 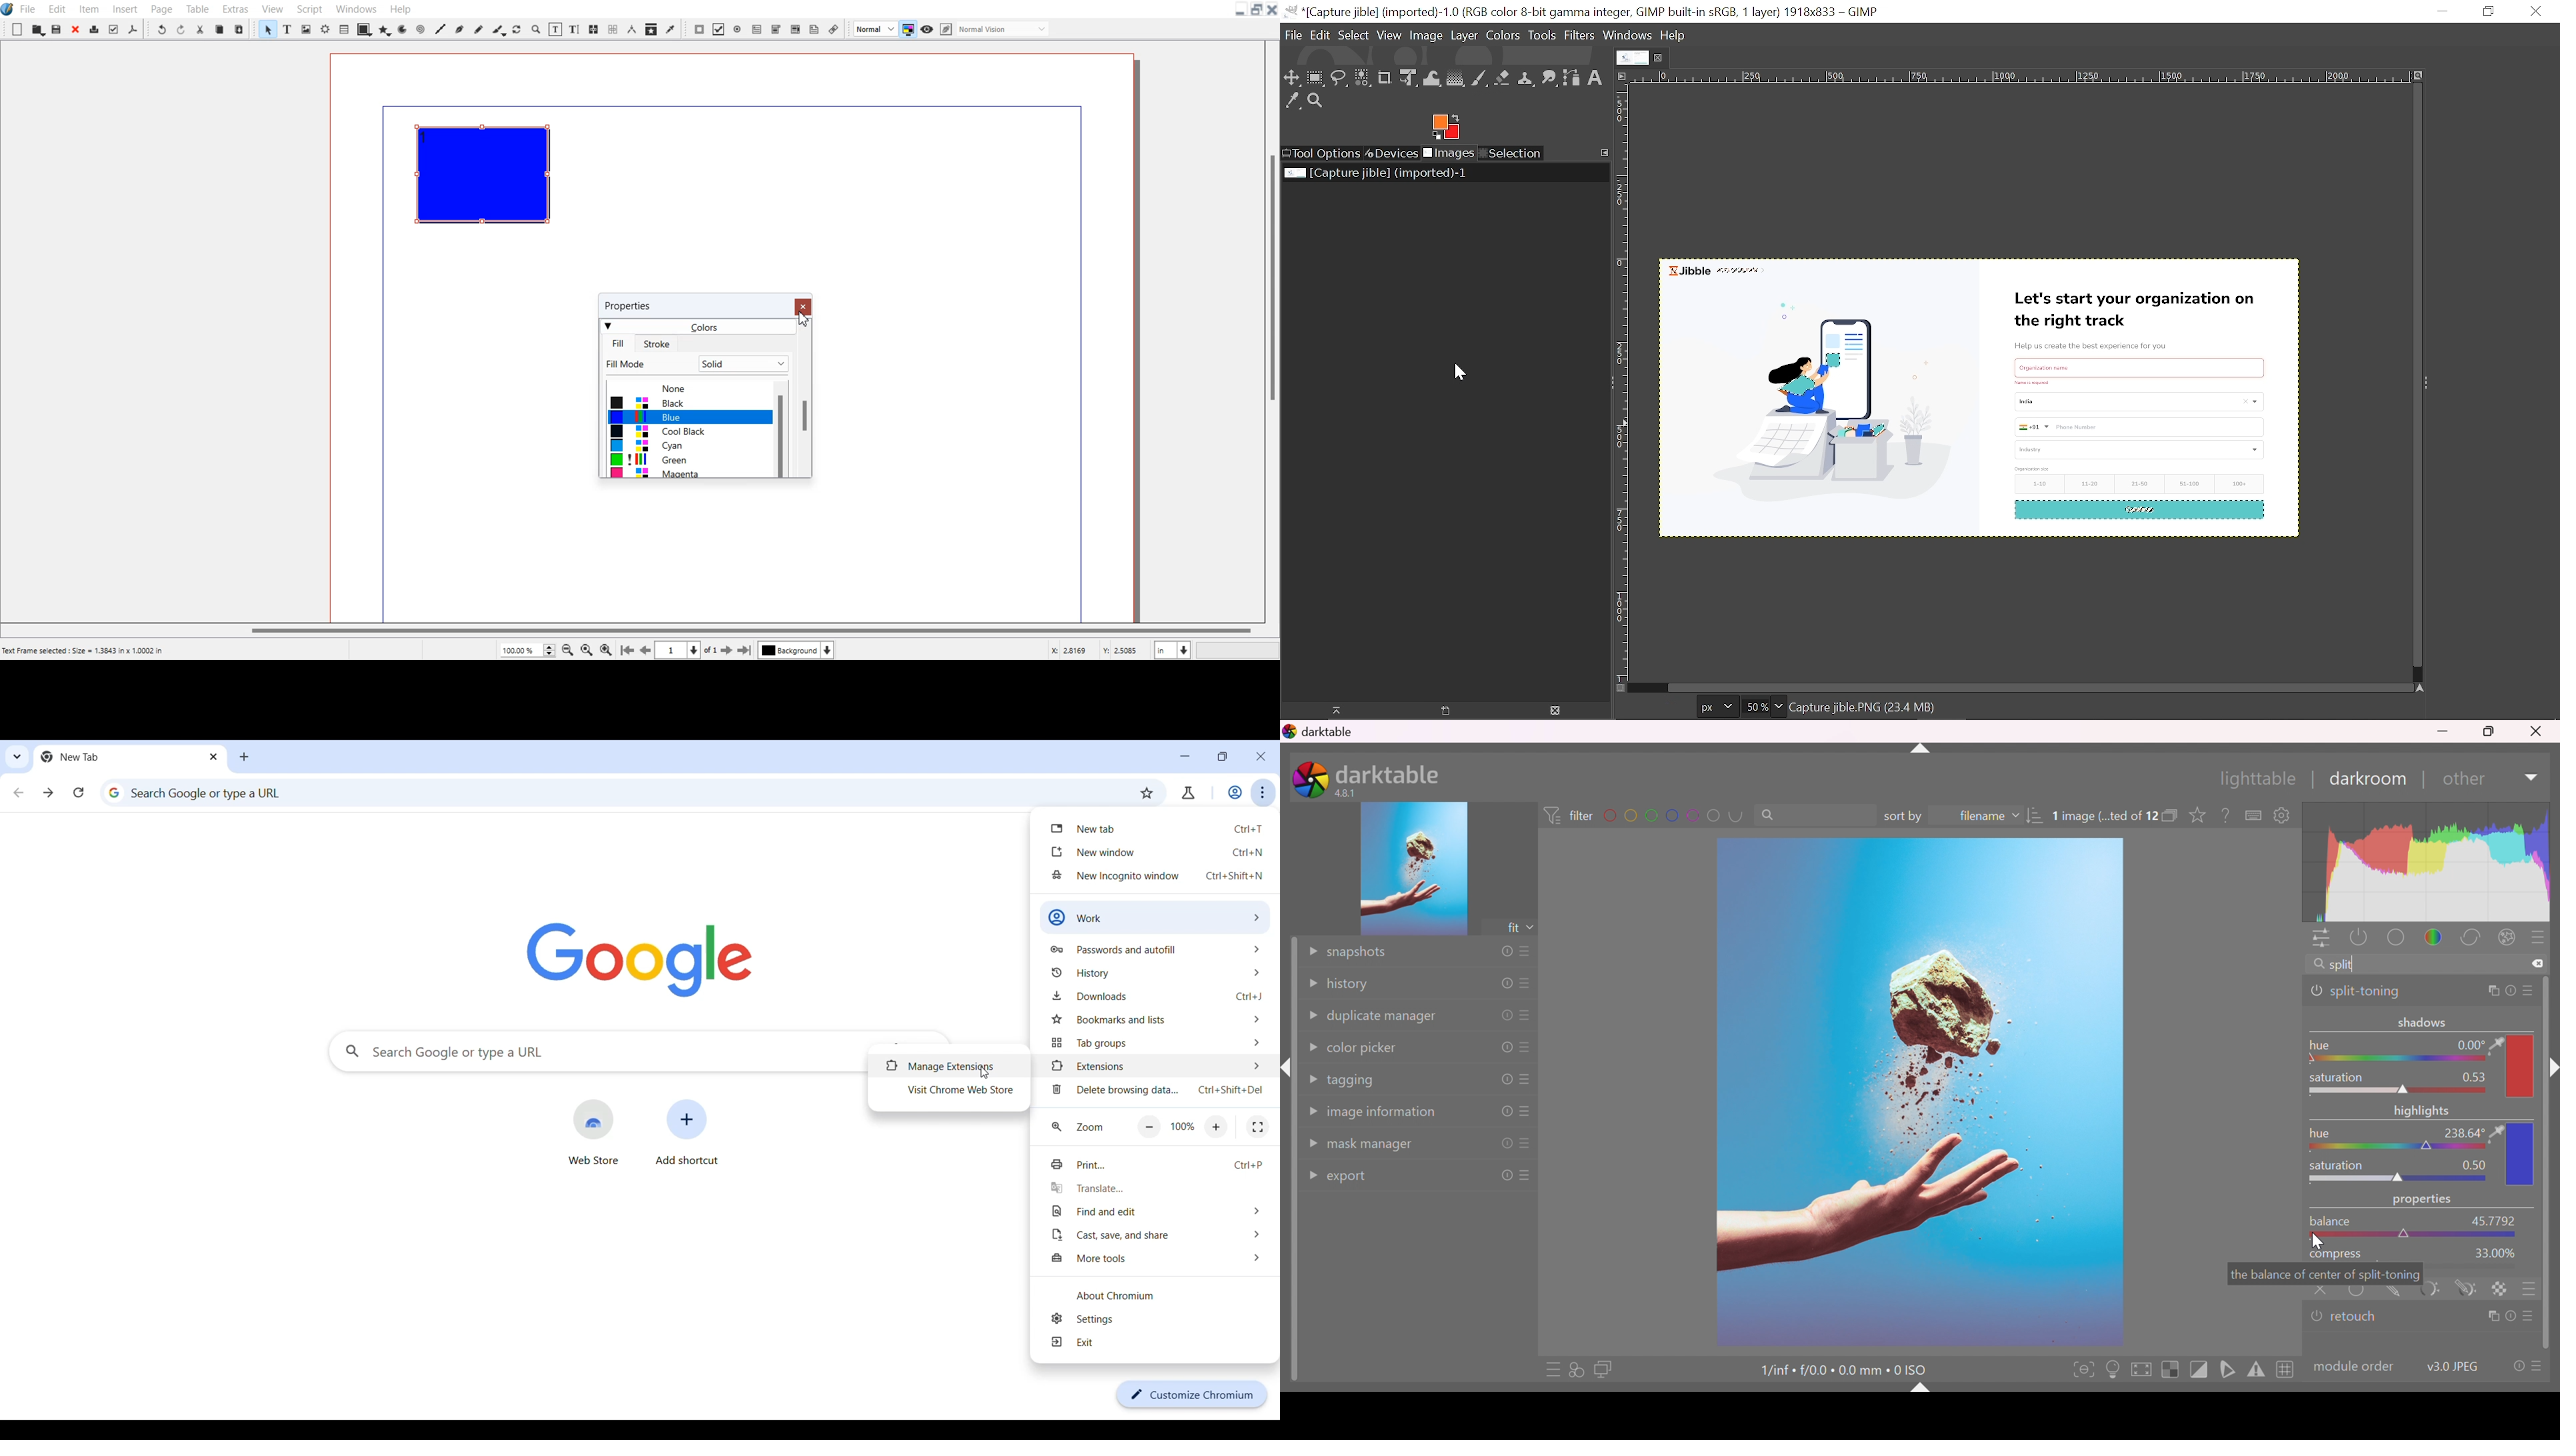 I want to click on blending options, so click(x=2530, y=1289).